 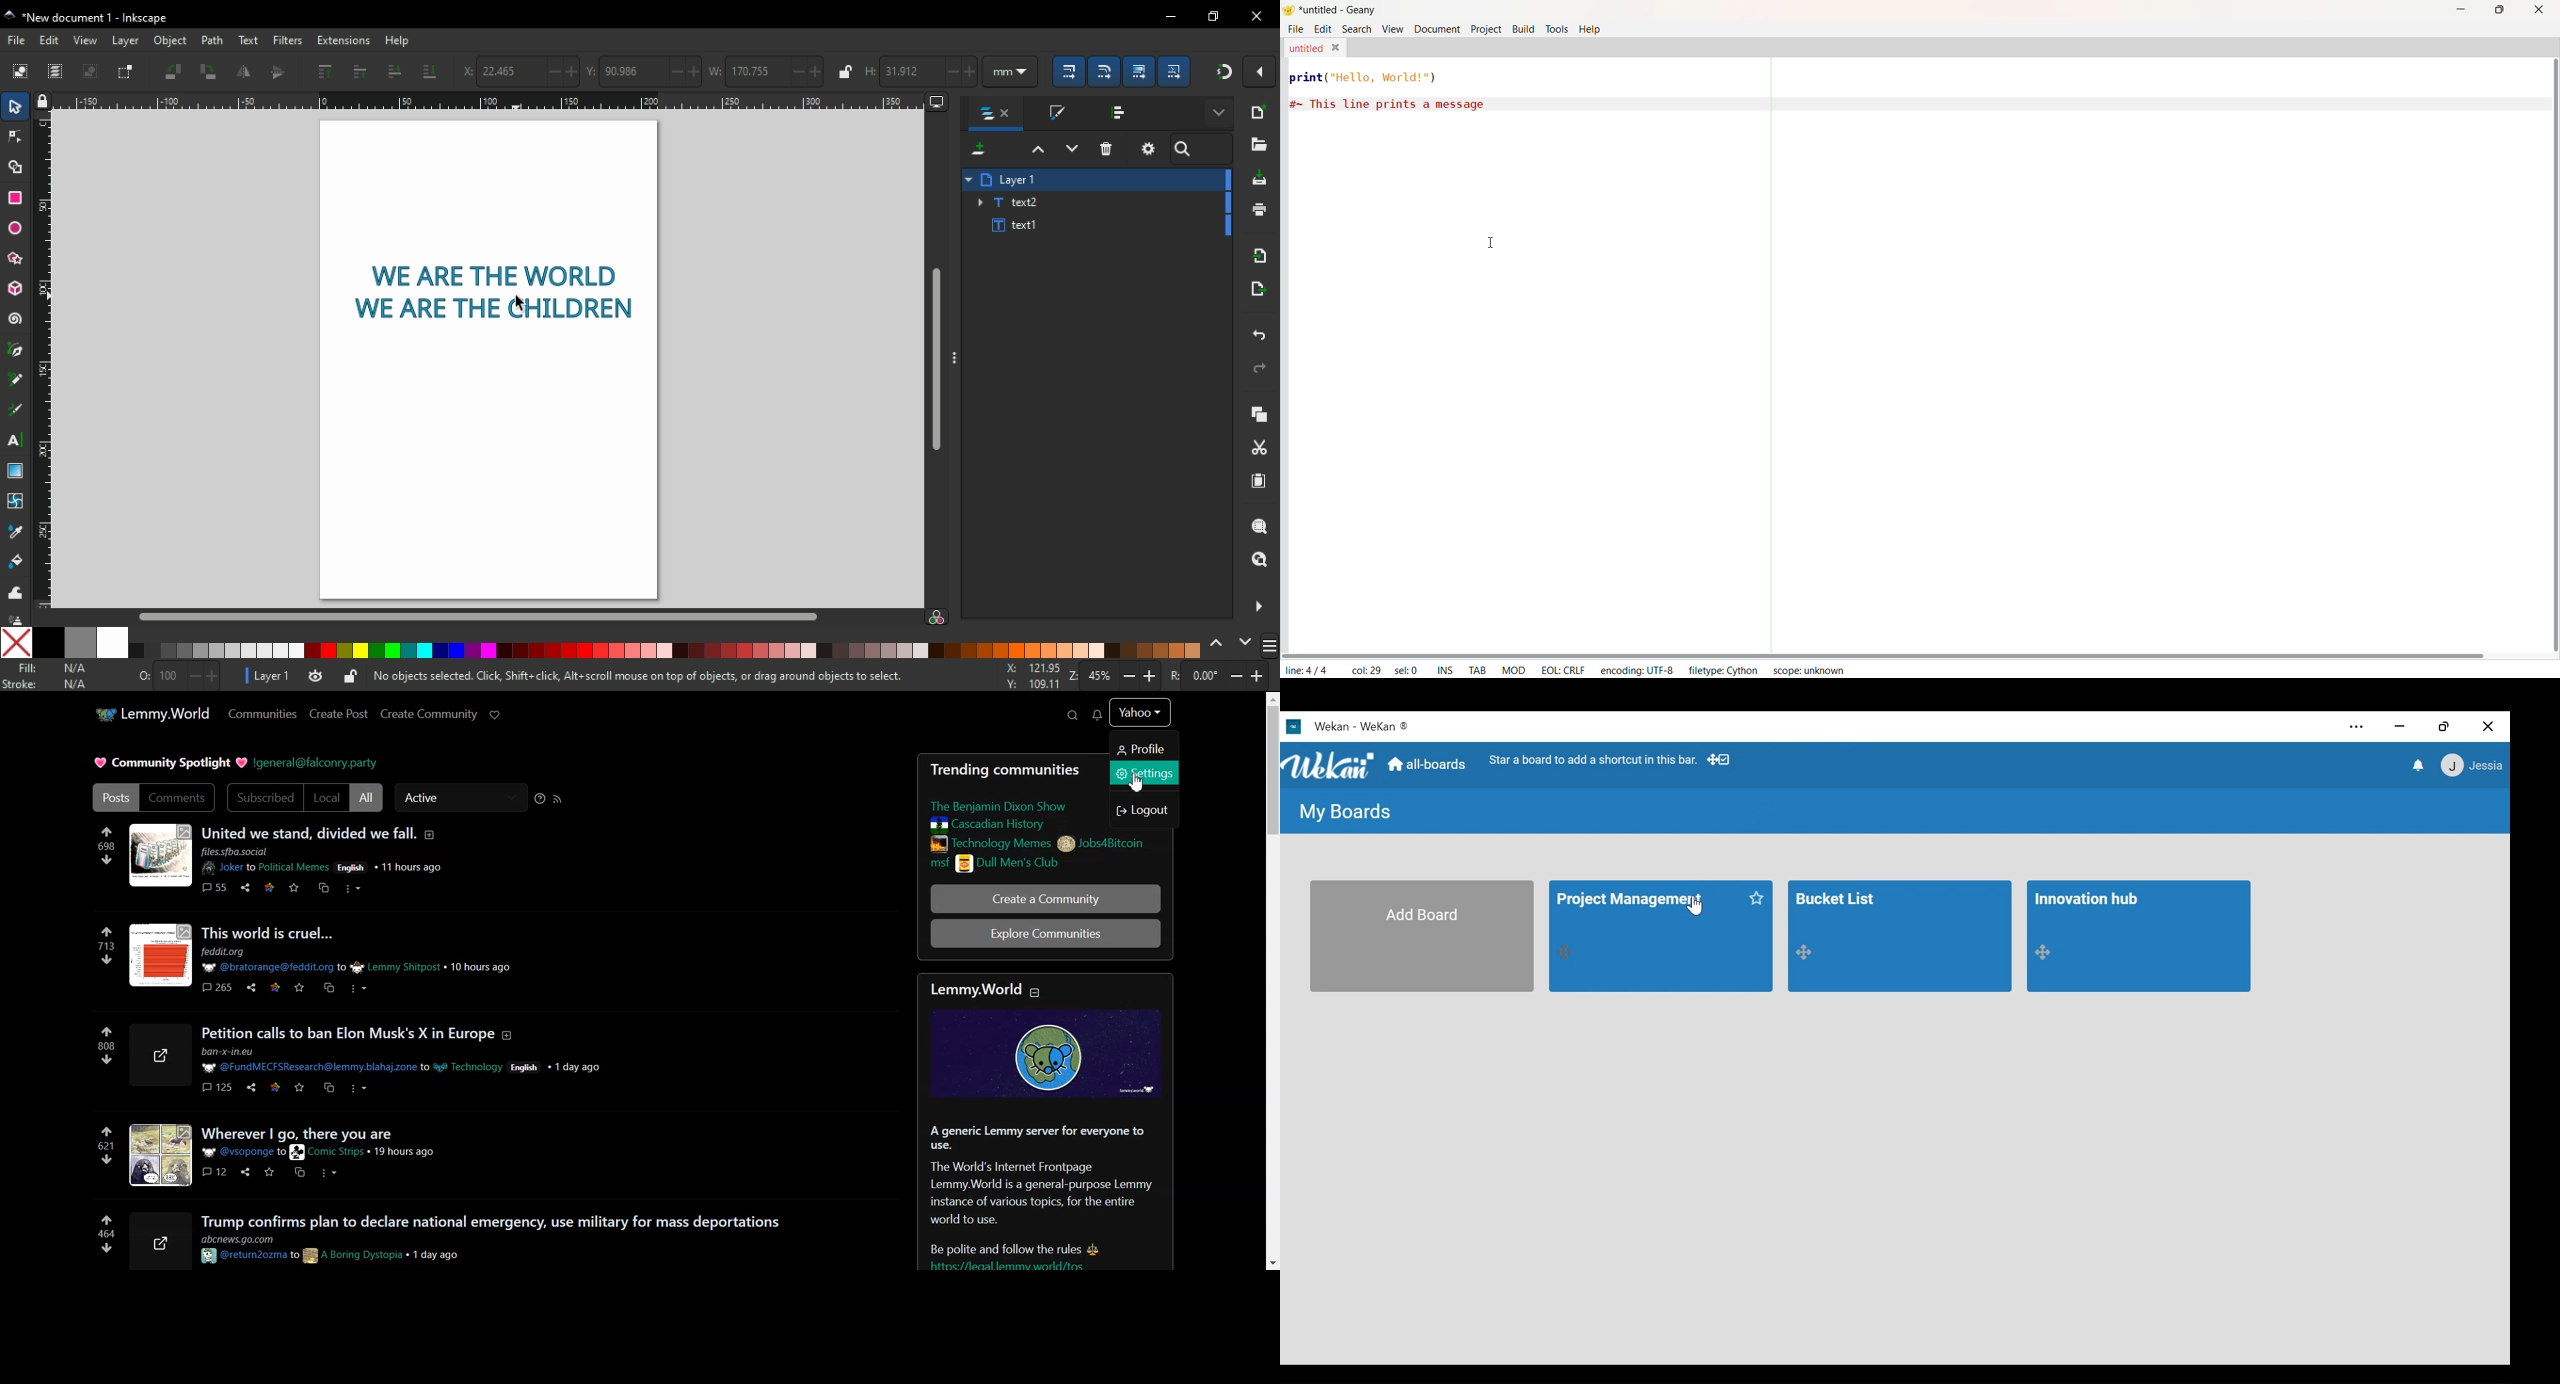 What do you see at coordinates (1838, 896) in the screenshot?
I see `Board Title` at bounding box center [1838, 896].